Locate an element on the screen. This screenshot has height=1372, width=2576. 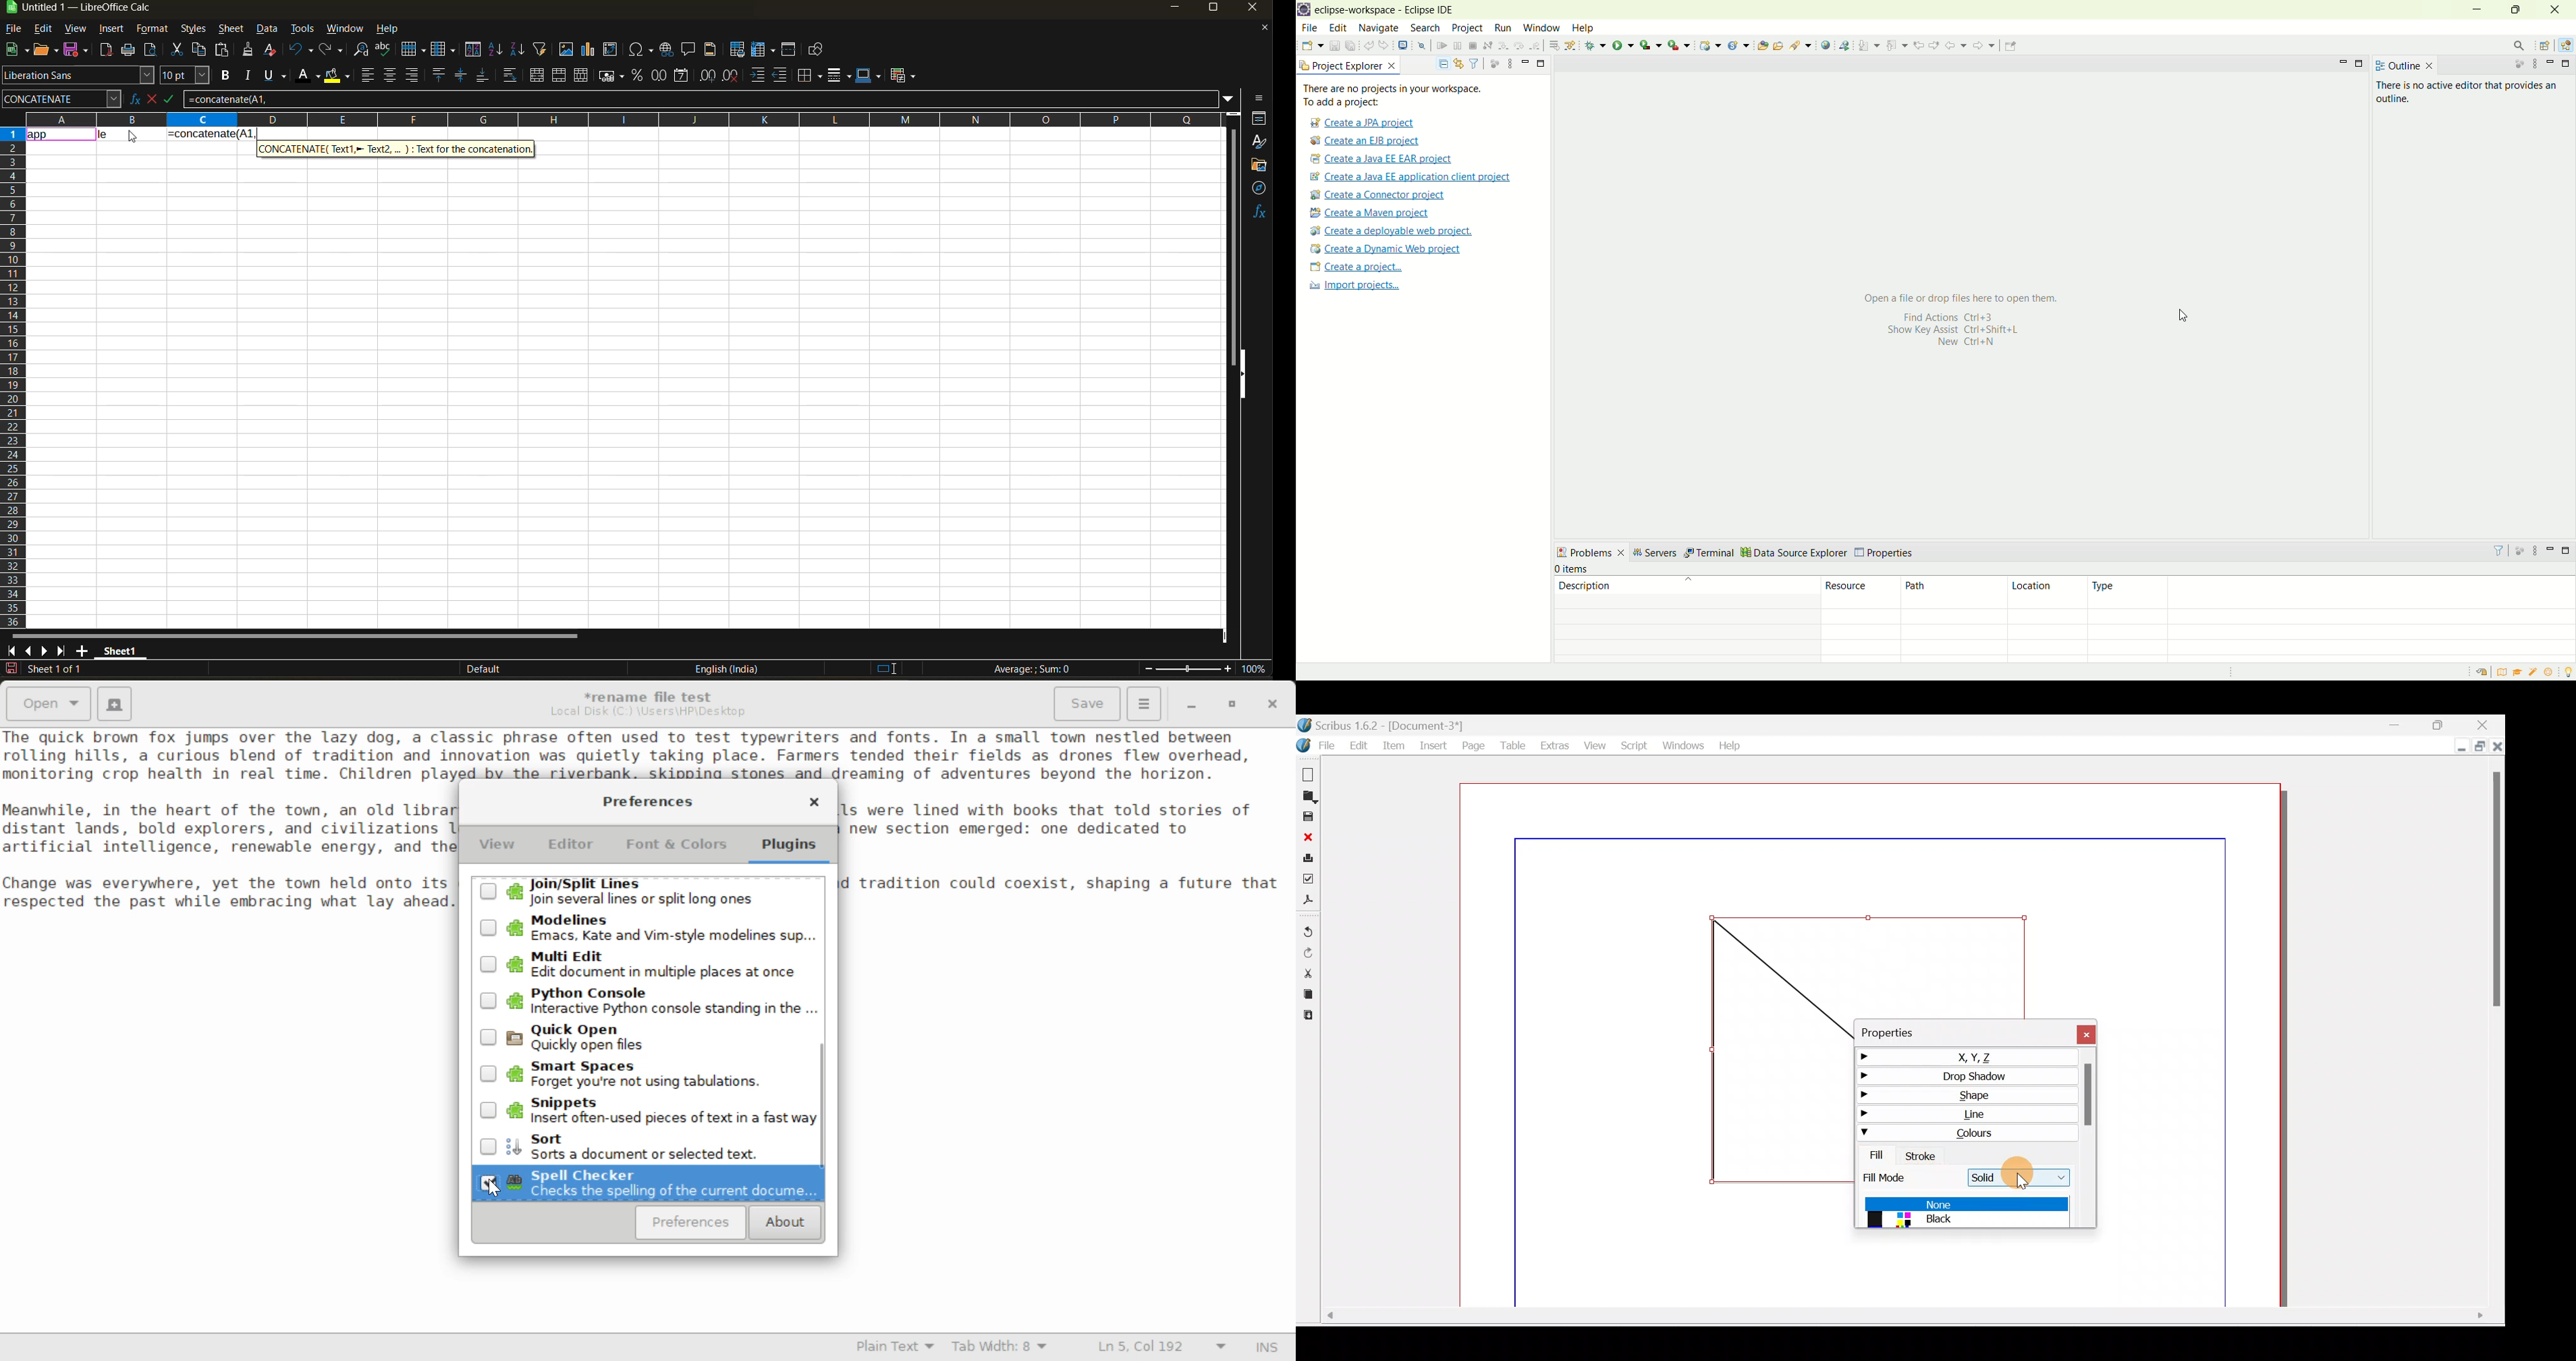
File Name  is located at coordinates (652, 695).